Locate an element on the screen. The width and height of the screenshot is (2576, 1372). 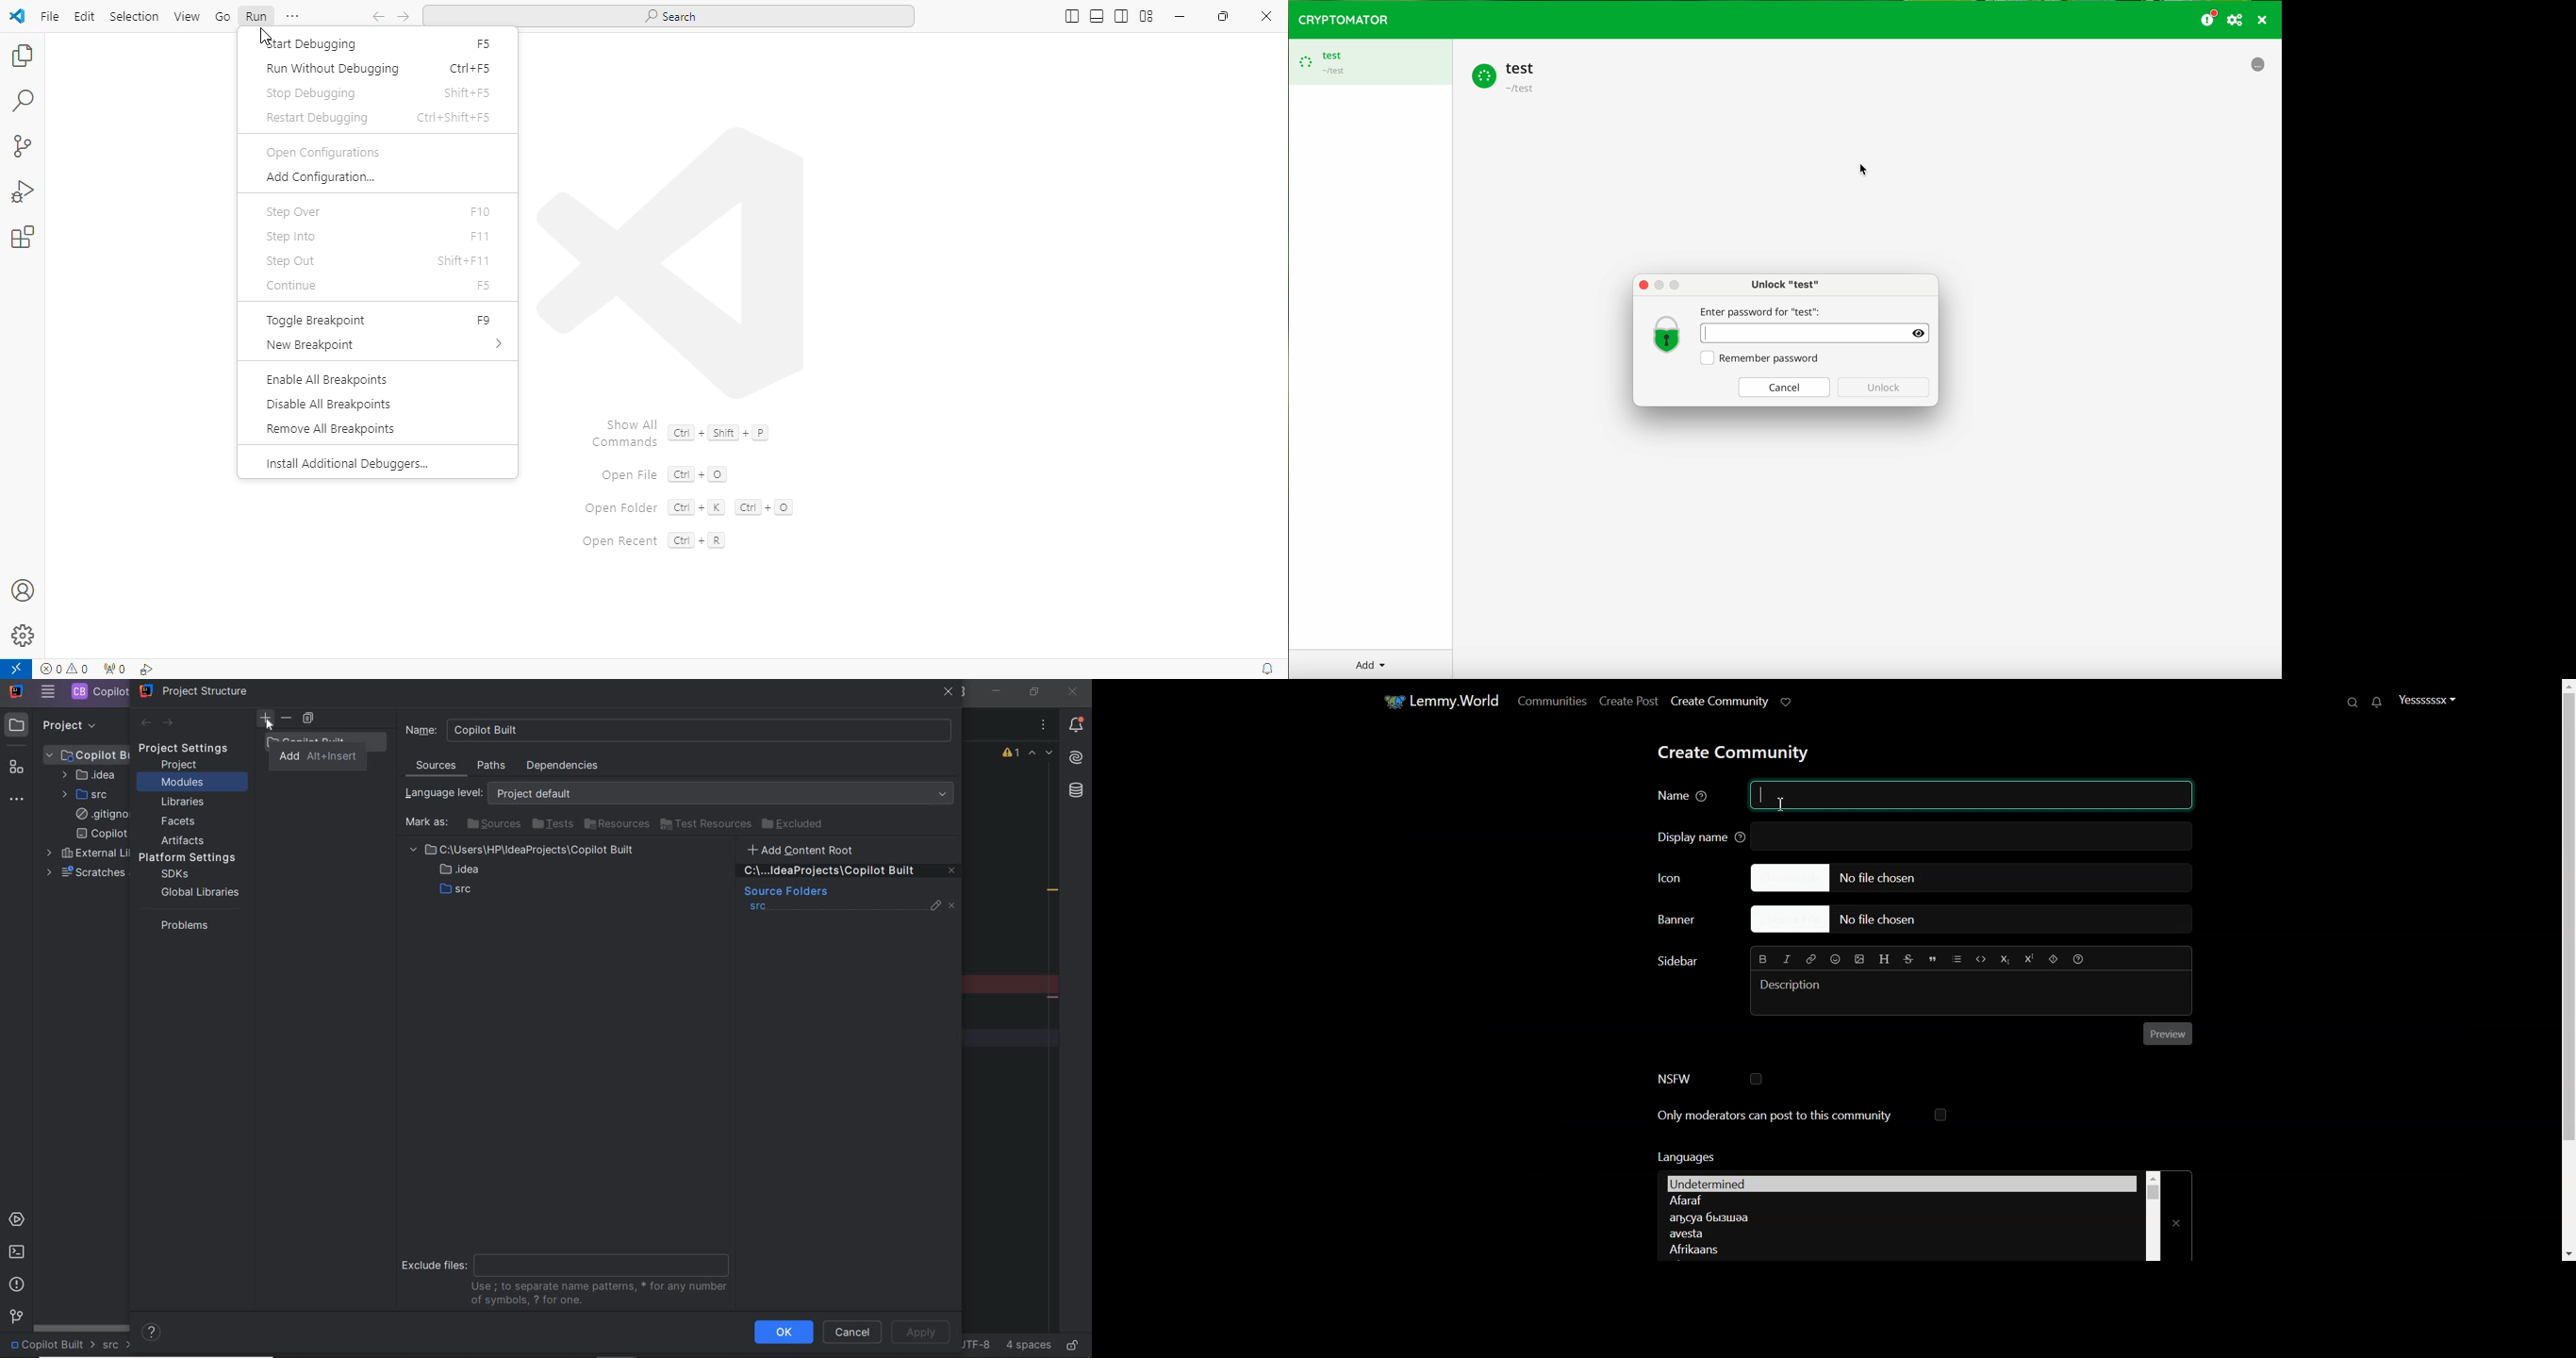
Vertical Scroll bar is located at coordinates (2565, 970).